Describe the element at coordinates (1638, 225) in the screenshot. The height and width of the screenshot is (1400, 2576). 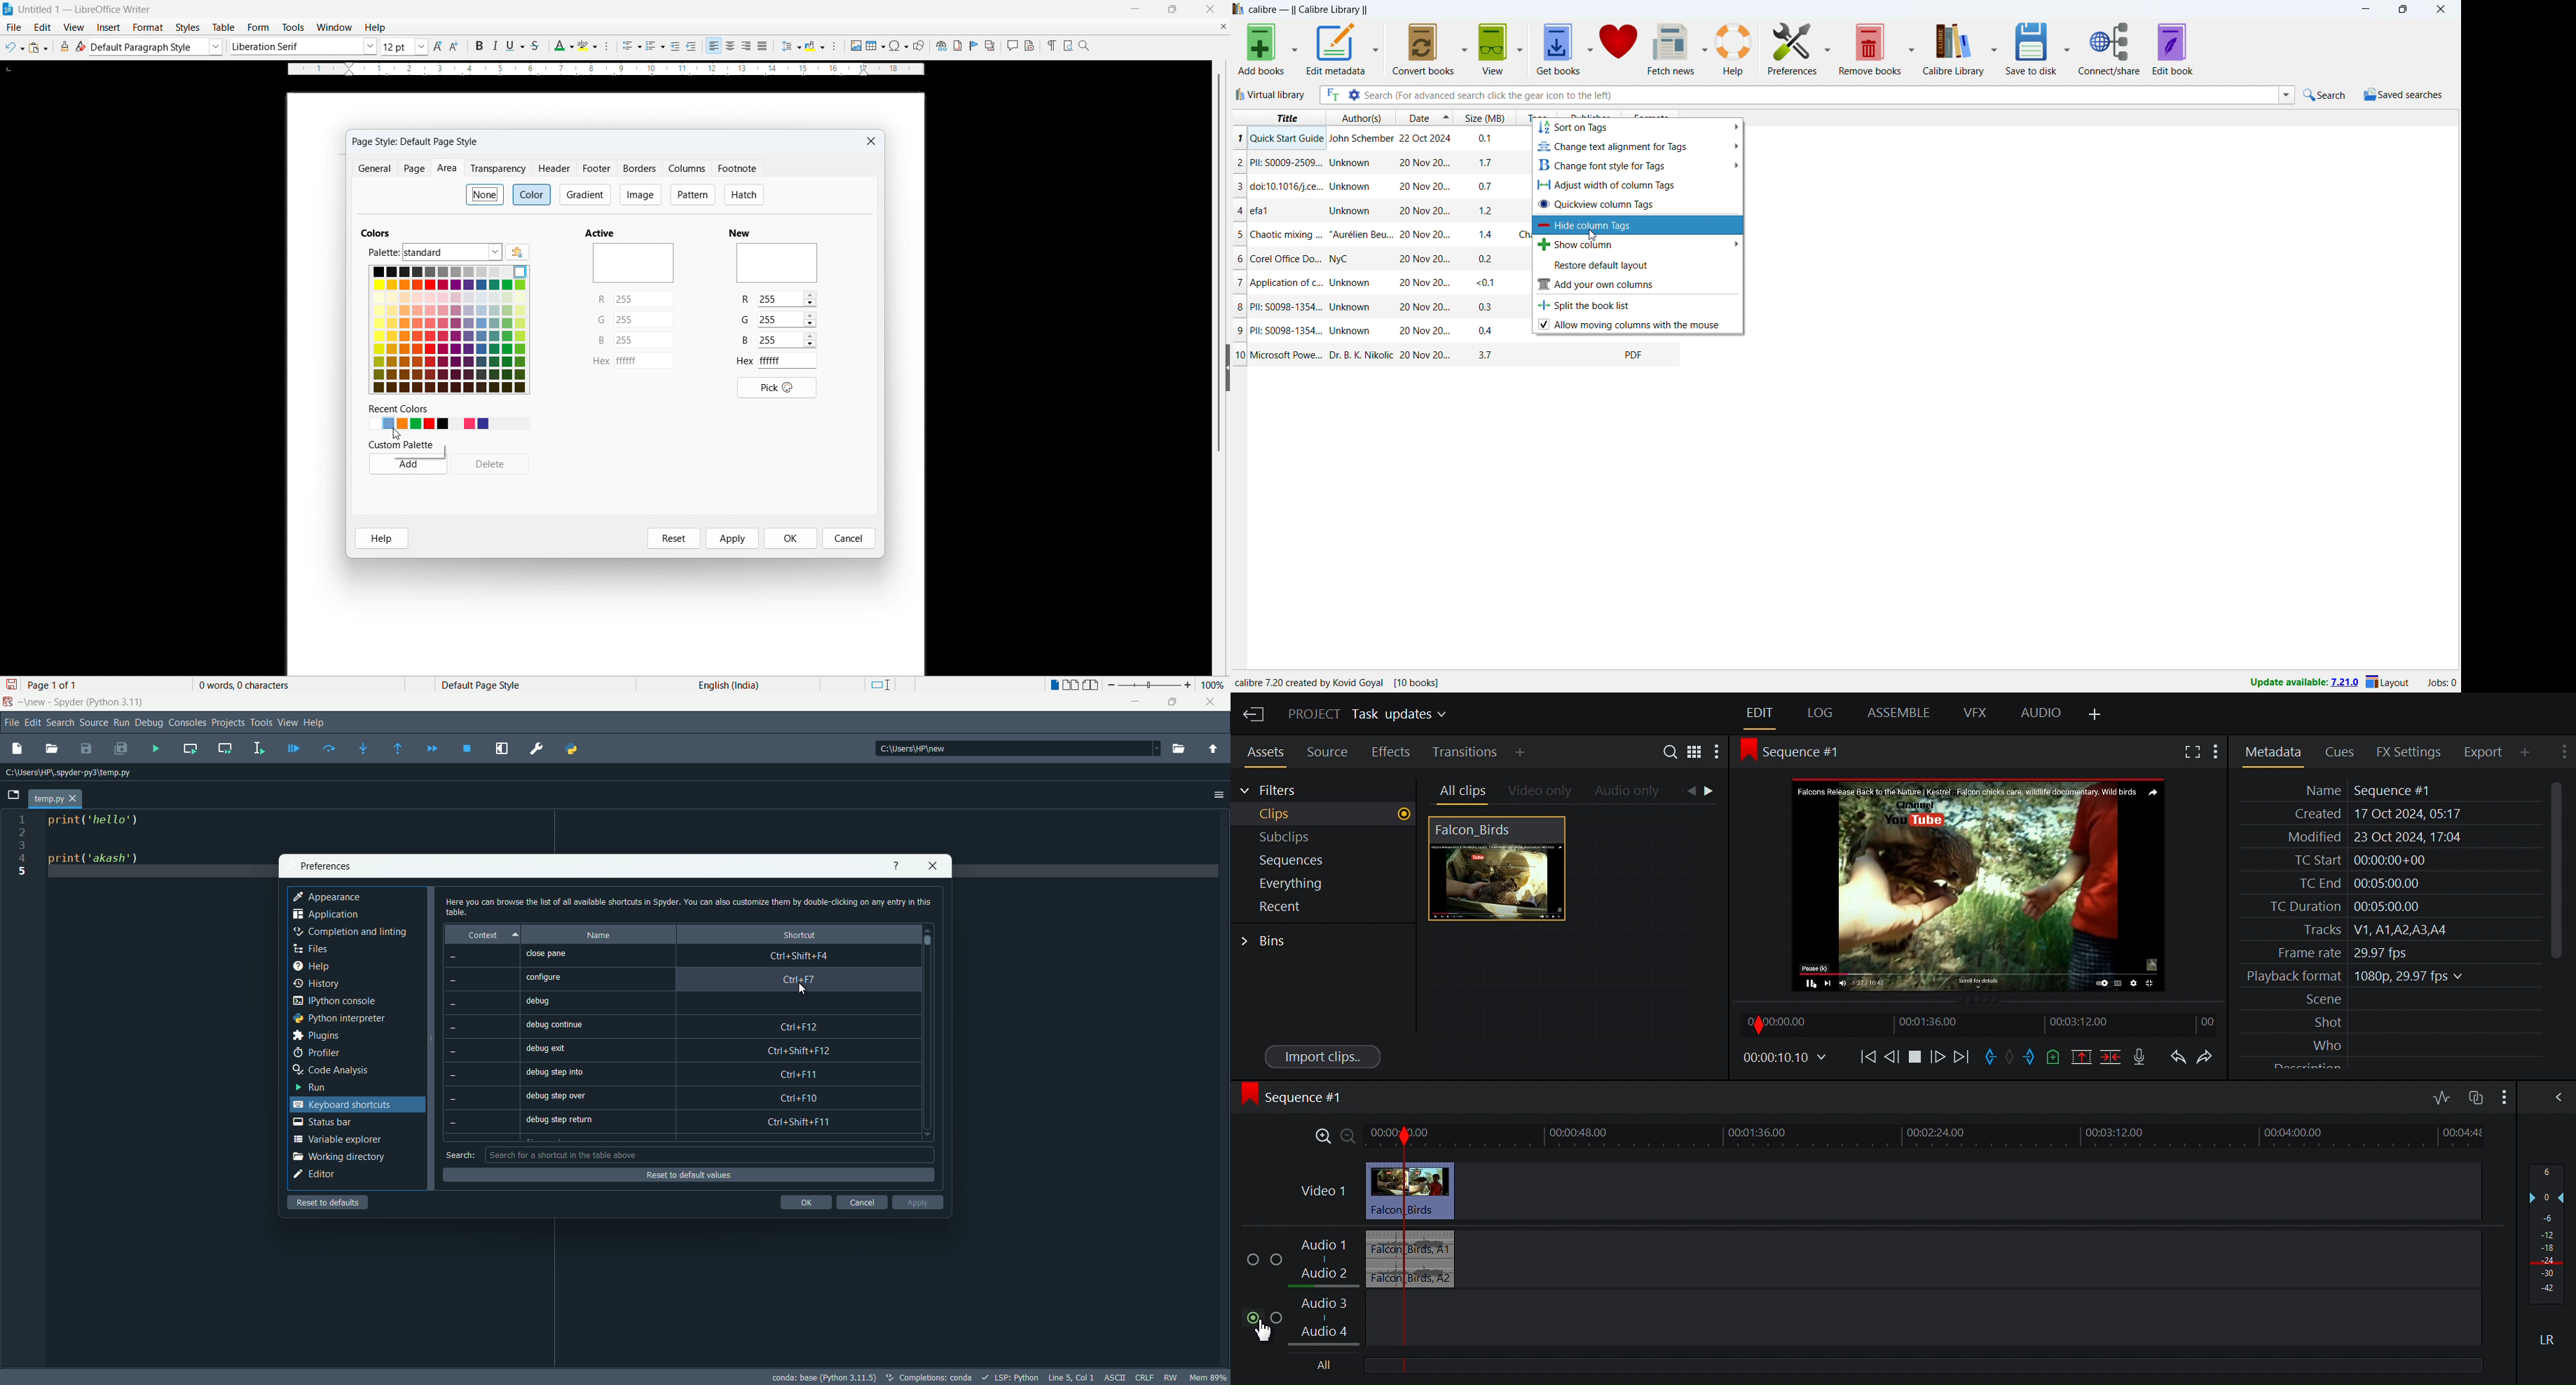
I see `hide column tags` at that location.